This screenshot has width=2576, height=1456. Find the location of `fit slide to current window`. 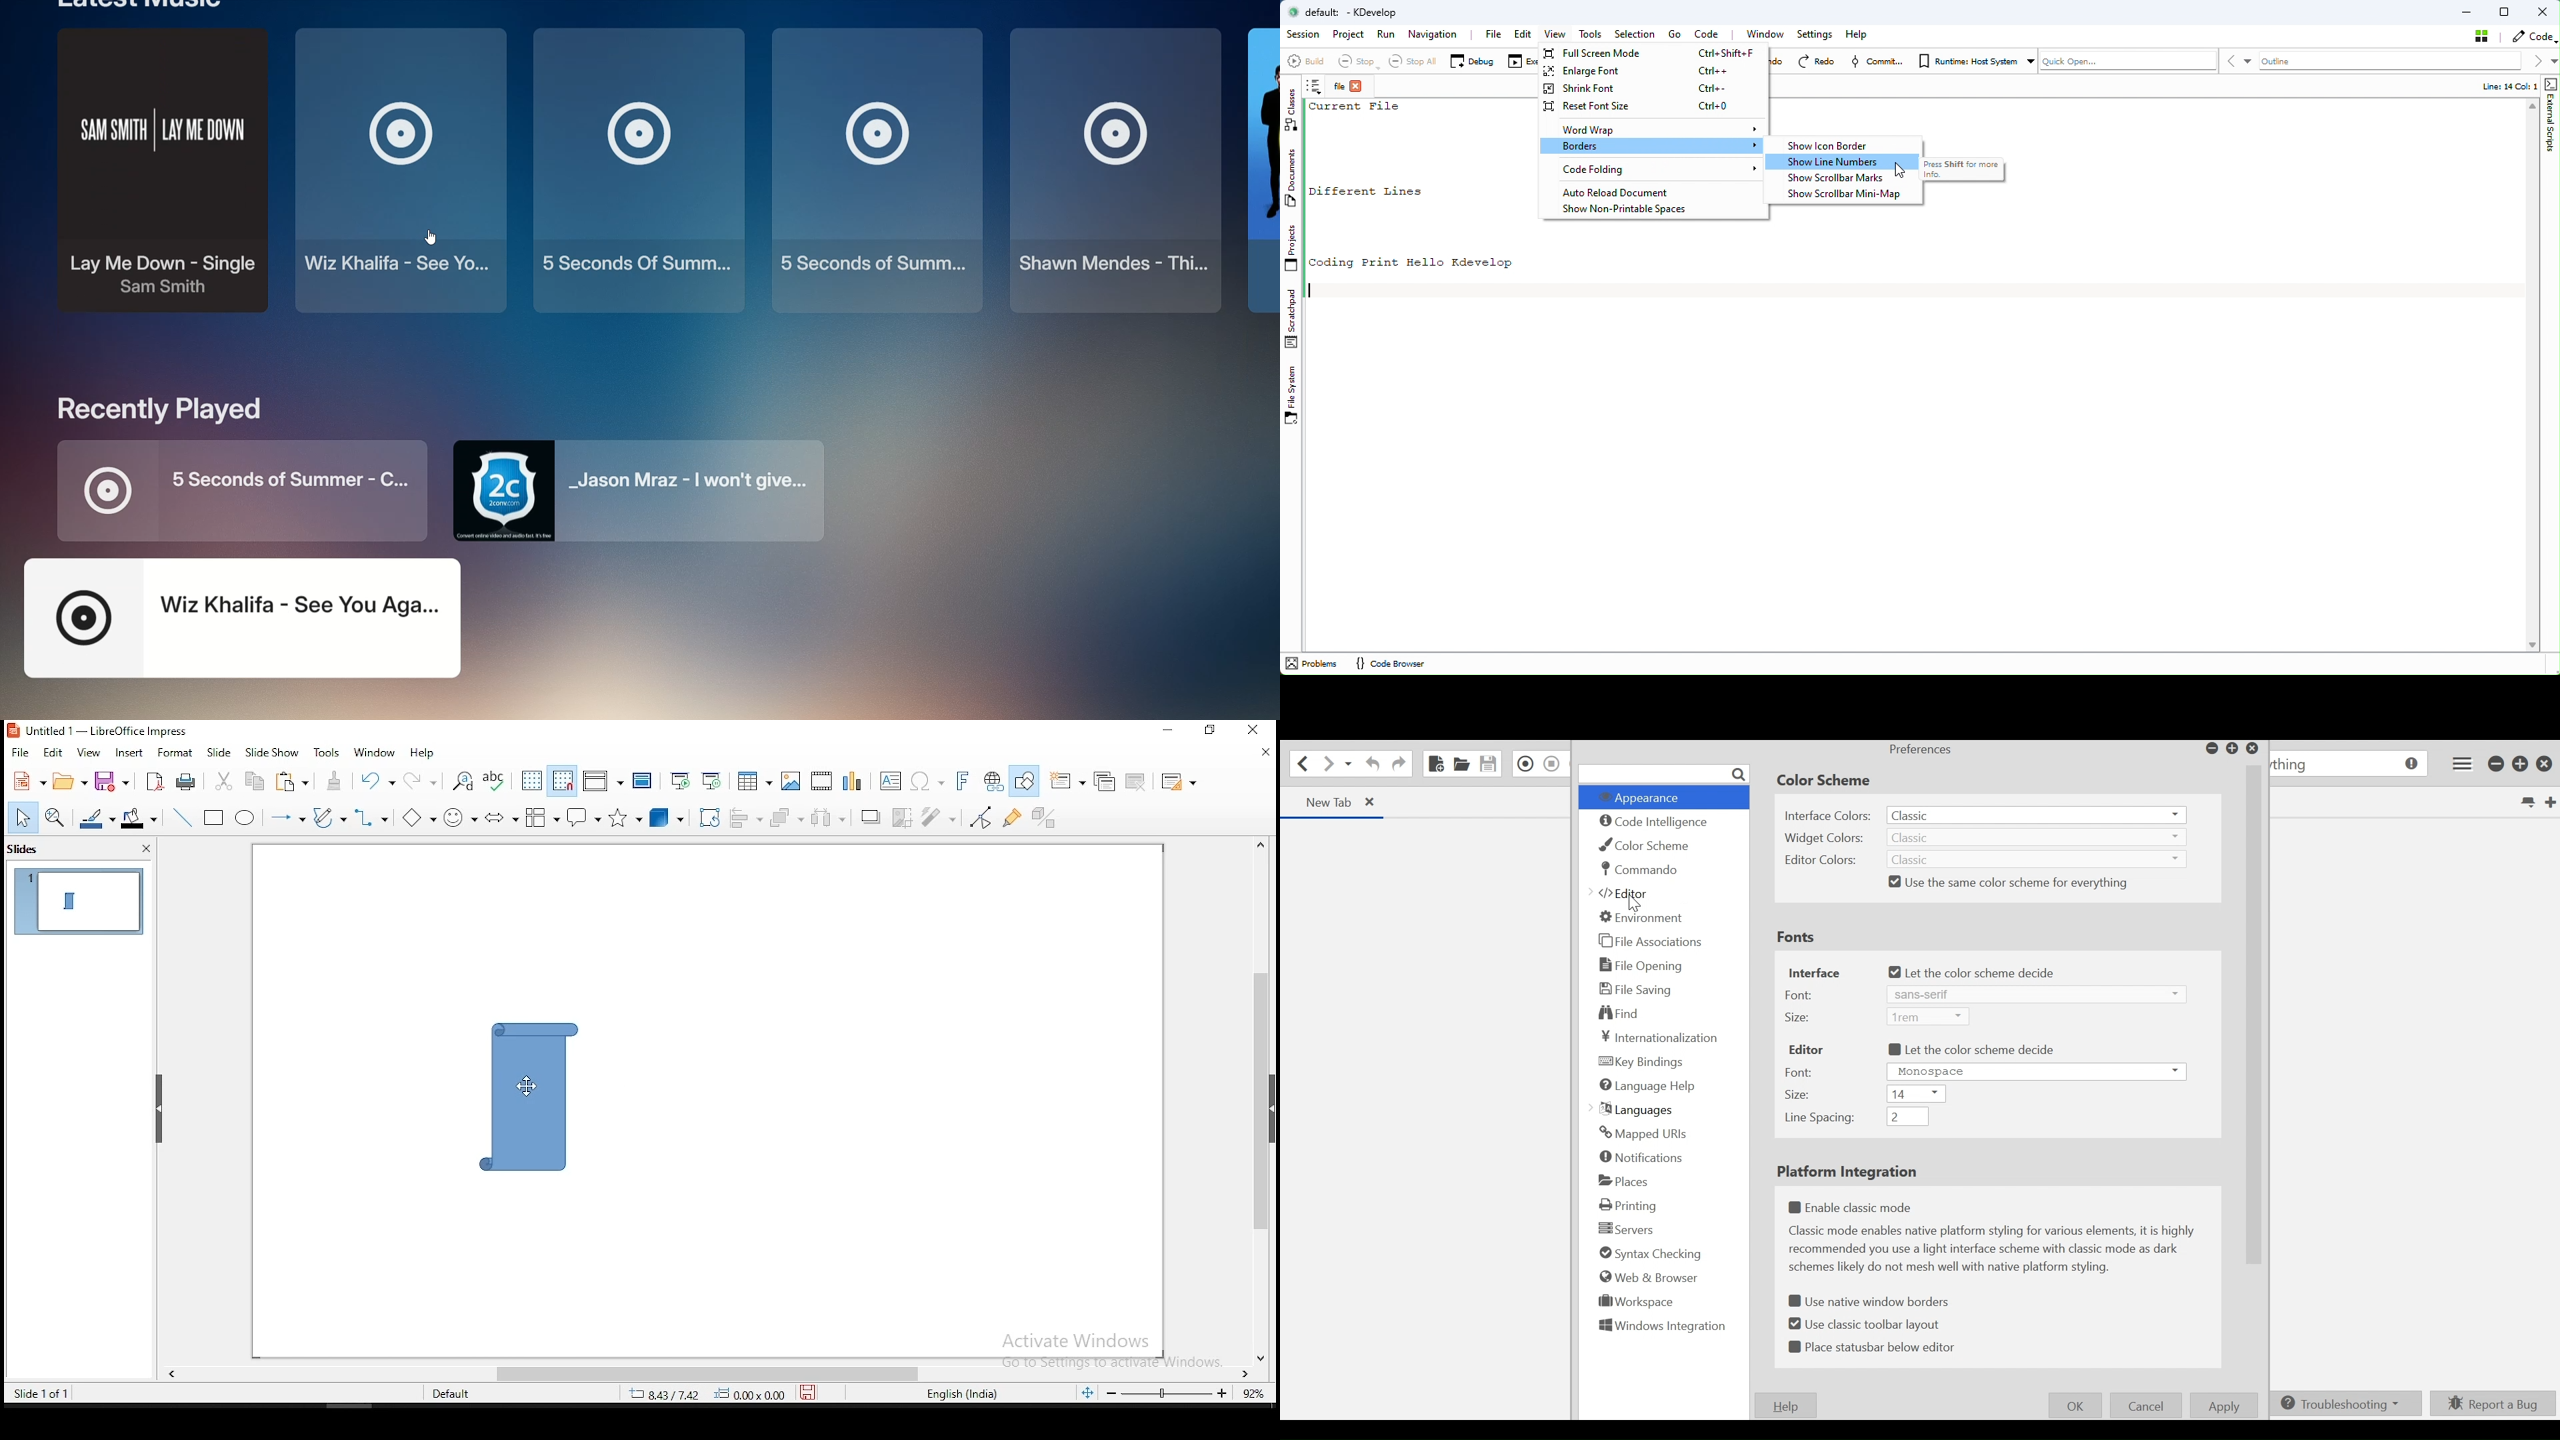

fit slide to current window is located at coordinates (1088, 1393).